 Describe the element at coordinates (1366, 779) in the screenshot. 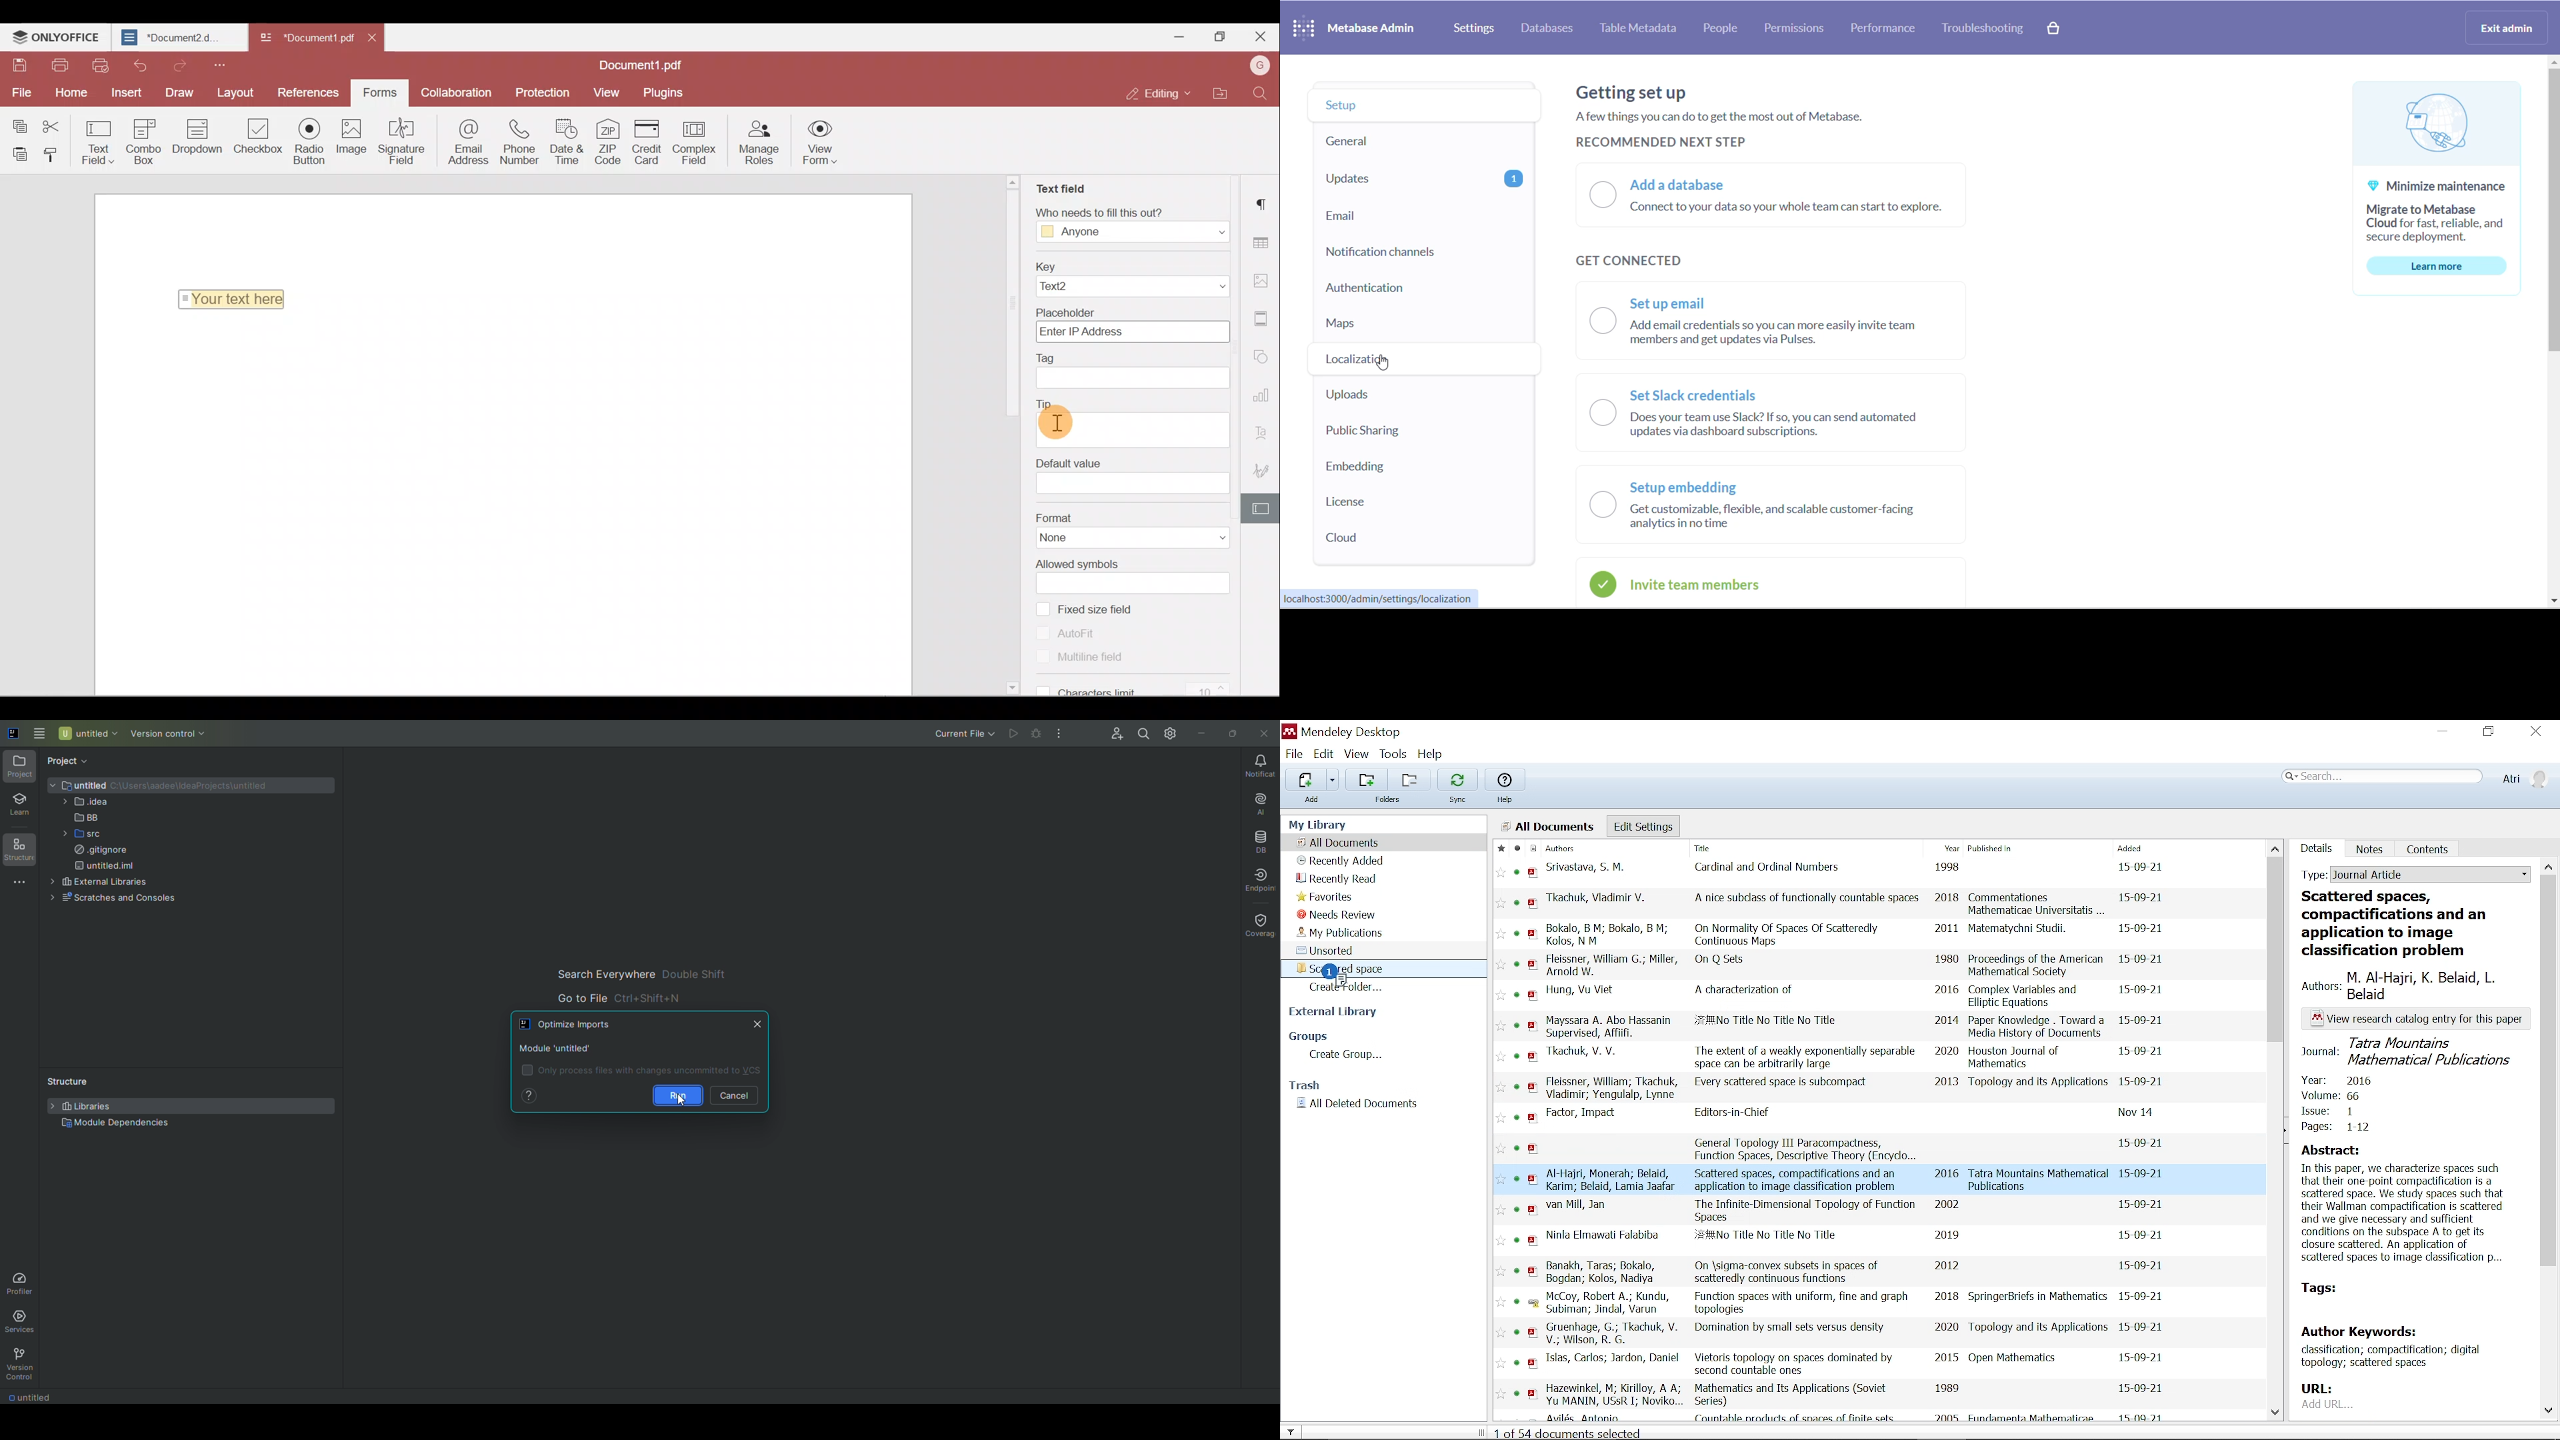

I see `Add folder` at that location.